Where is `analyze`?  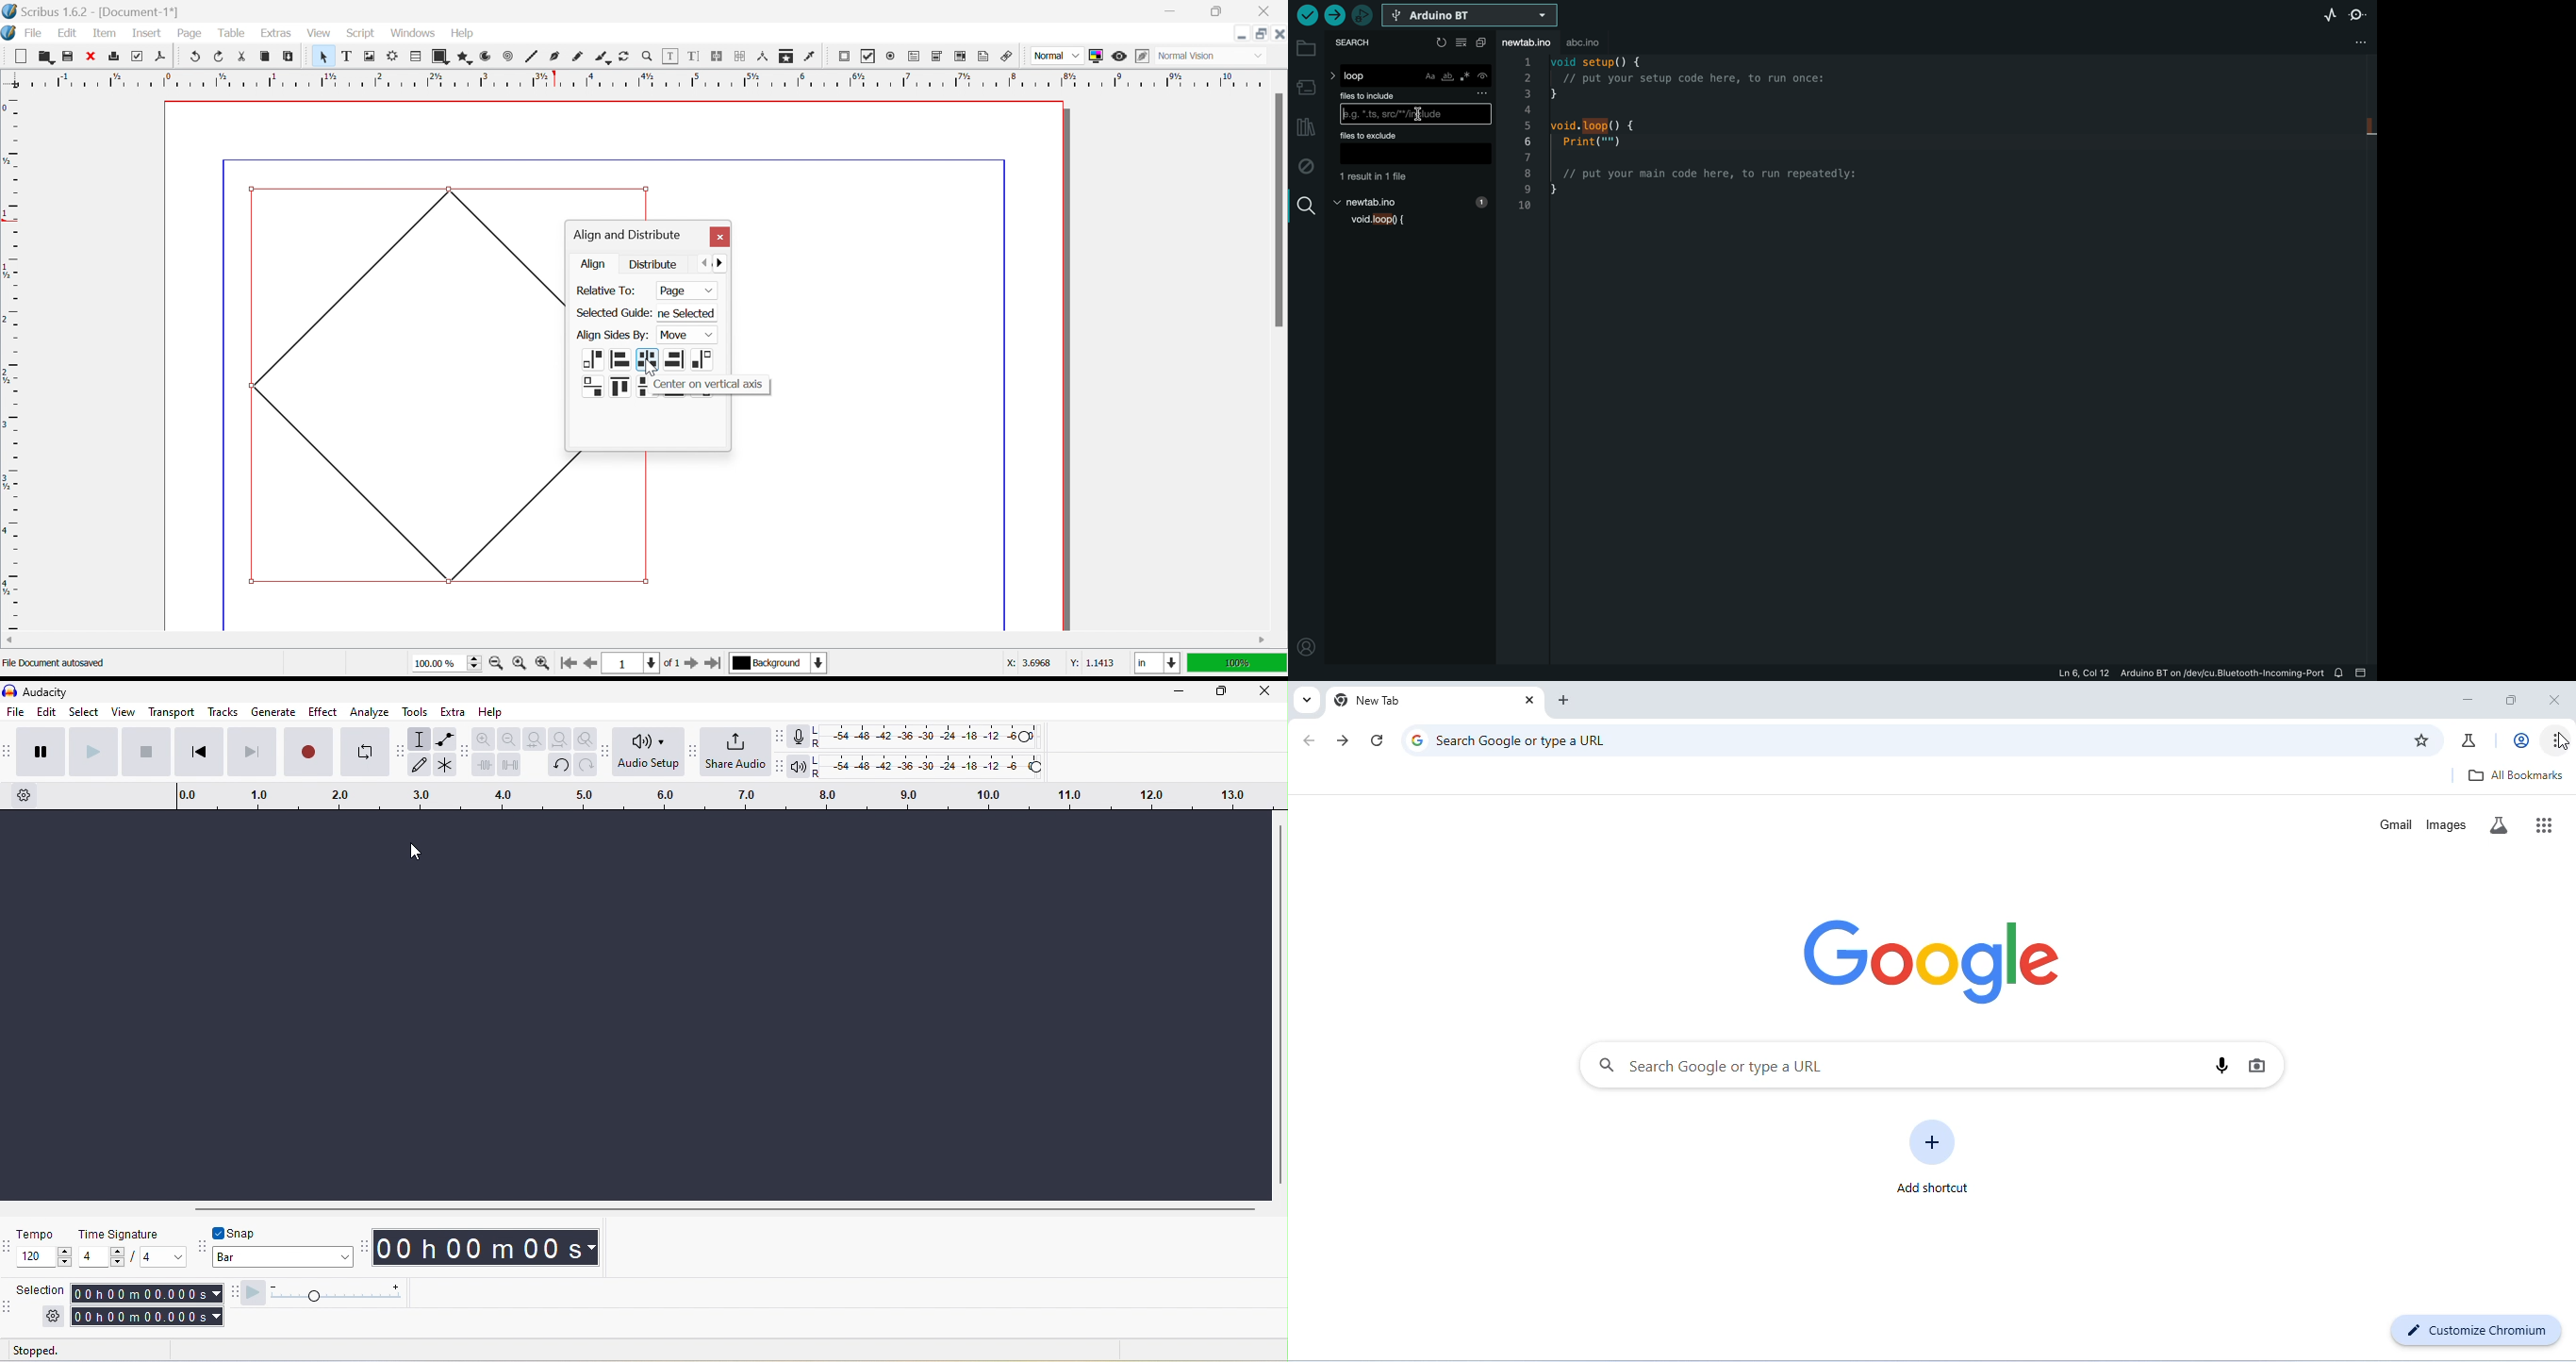 analyze is located at coordinates (370, 713).